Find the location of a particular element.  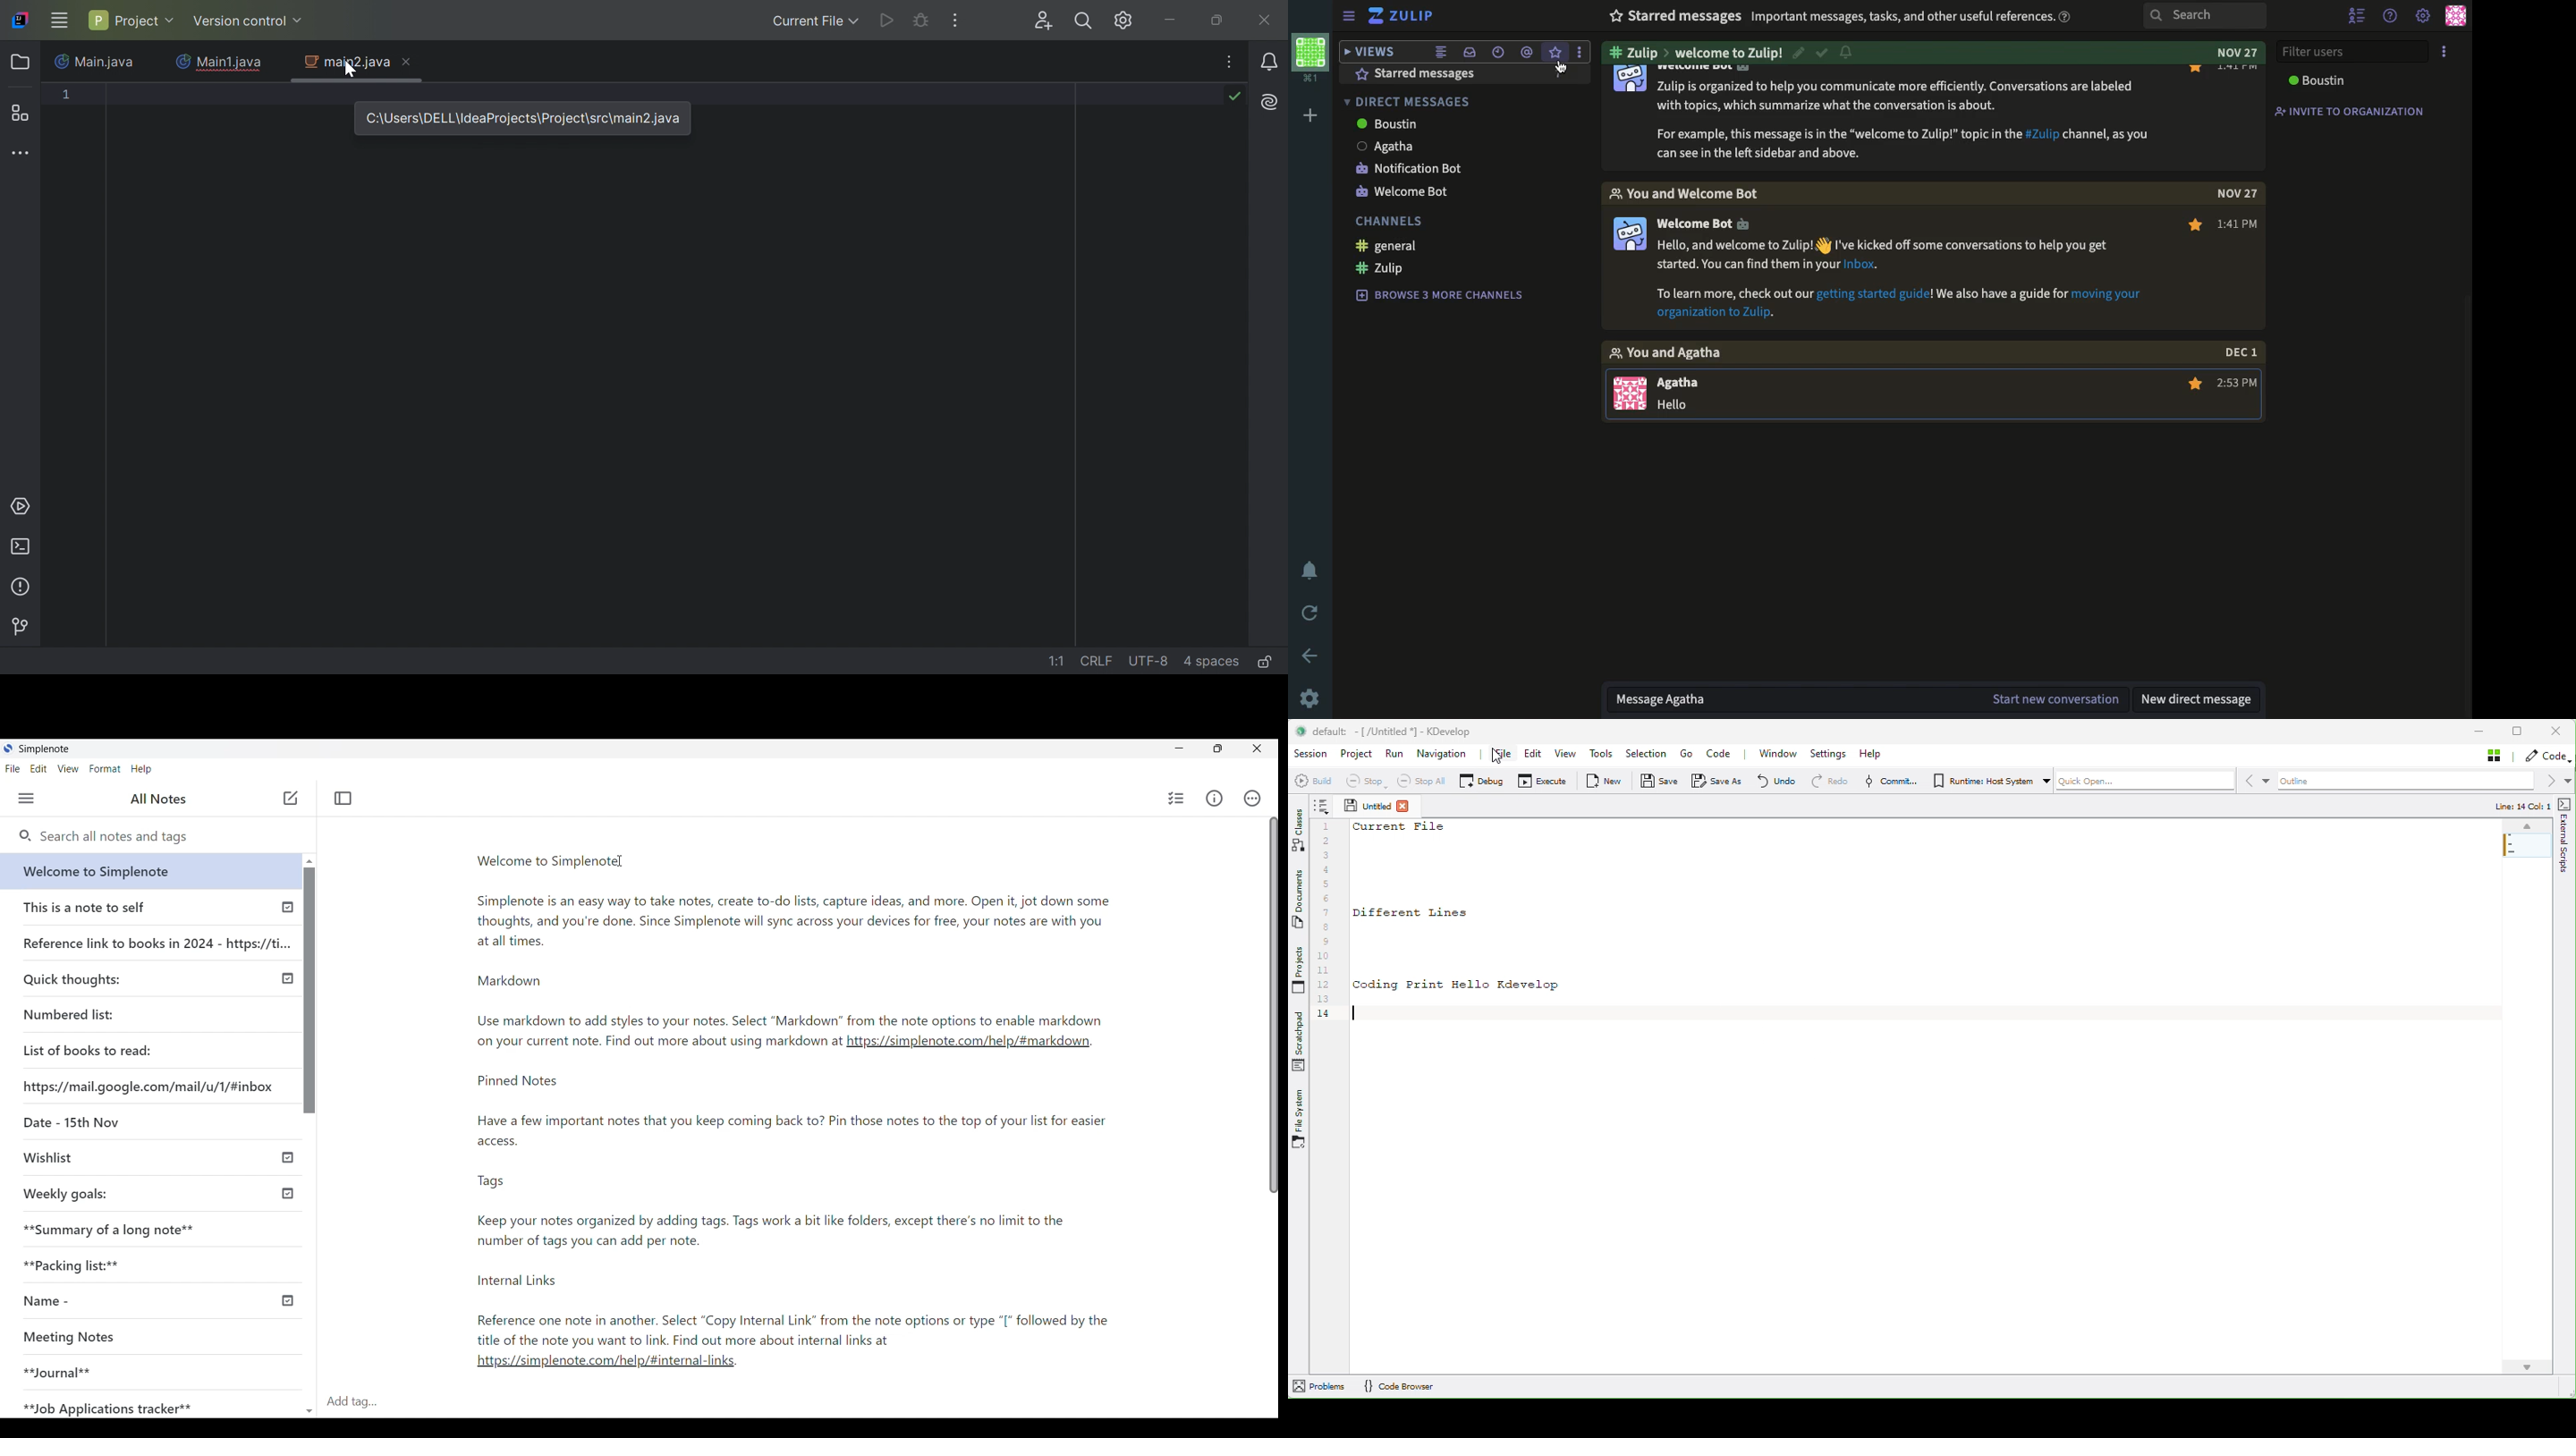

Listen of books to read is located at coordinates (87, 1050).